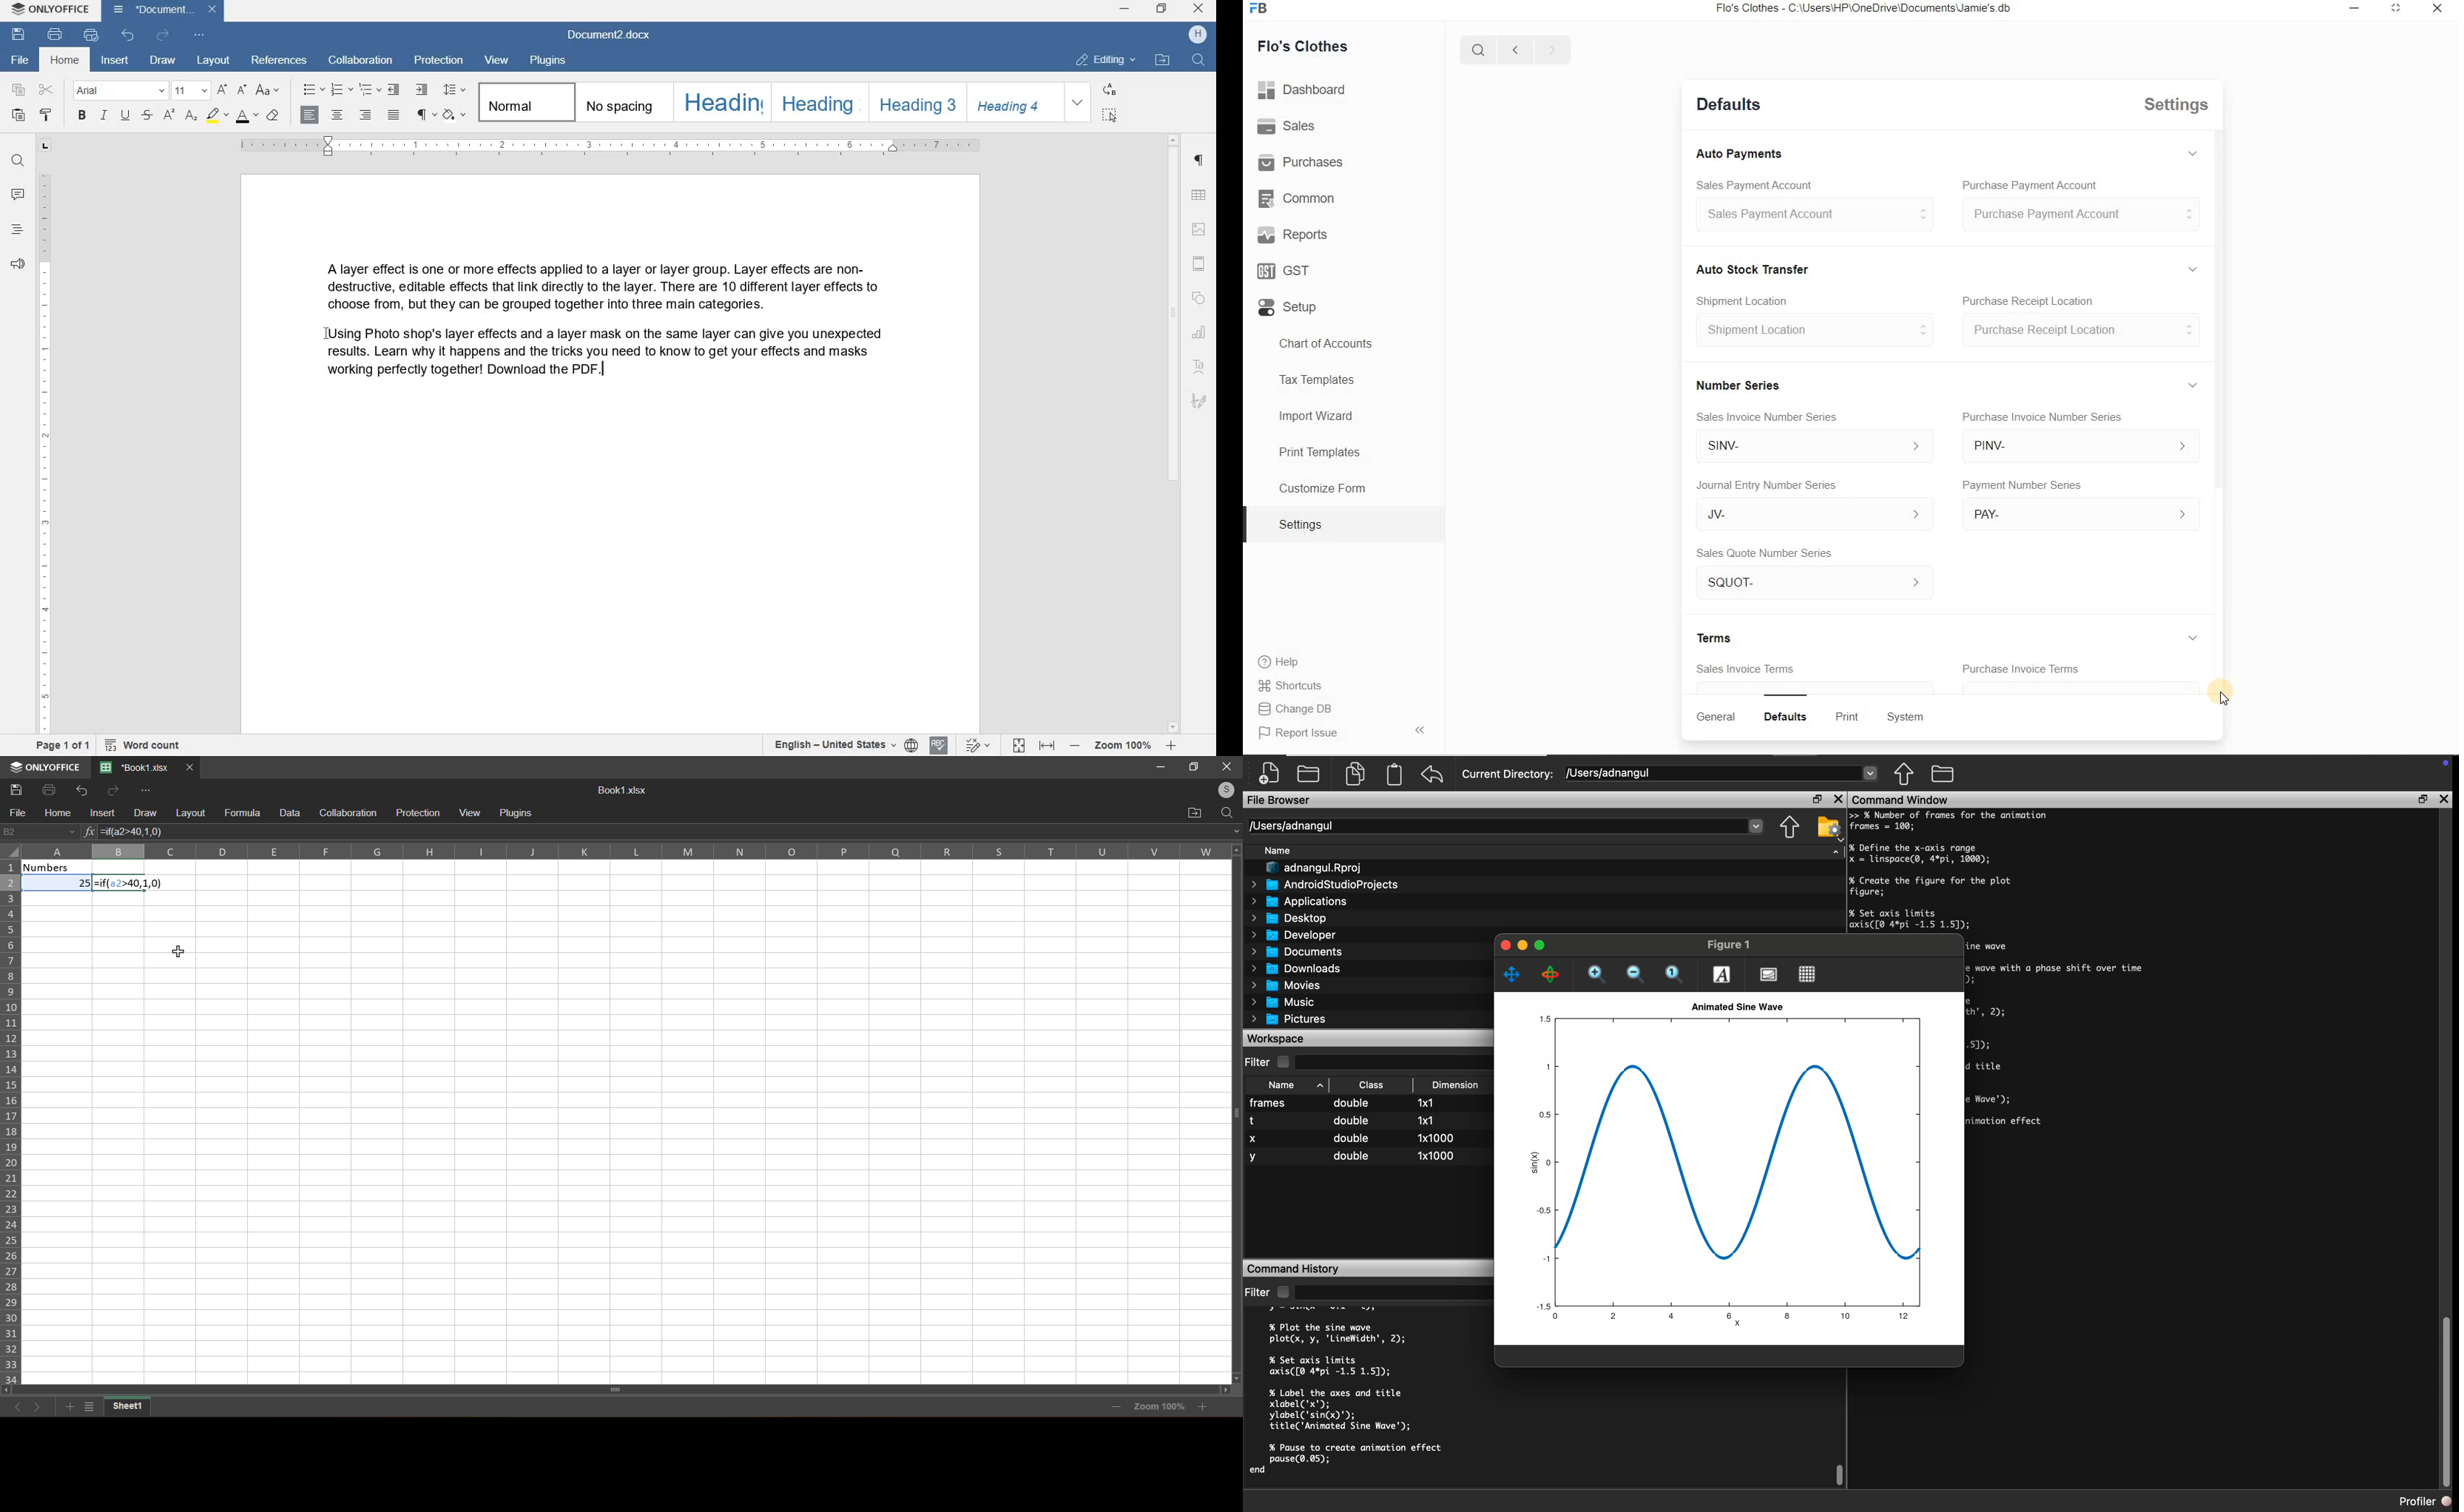 The image size is (2464, 1512). I want to click on Tax Templates, so click(1322, 379).